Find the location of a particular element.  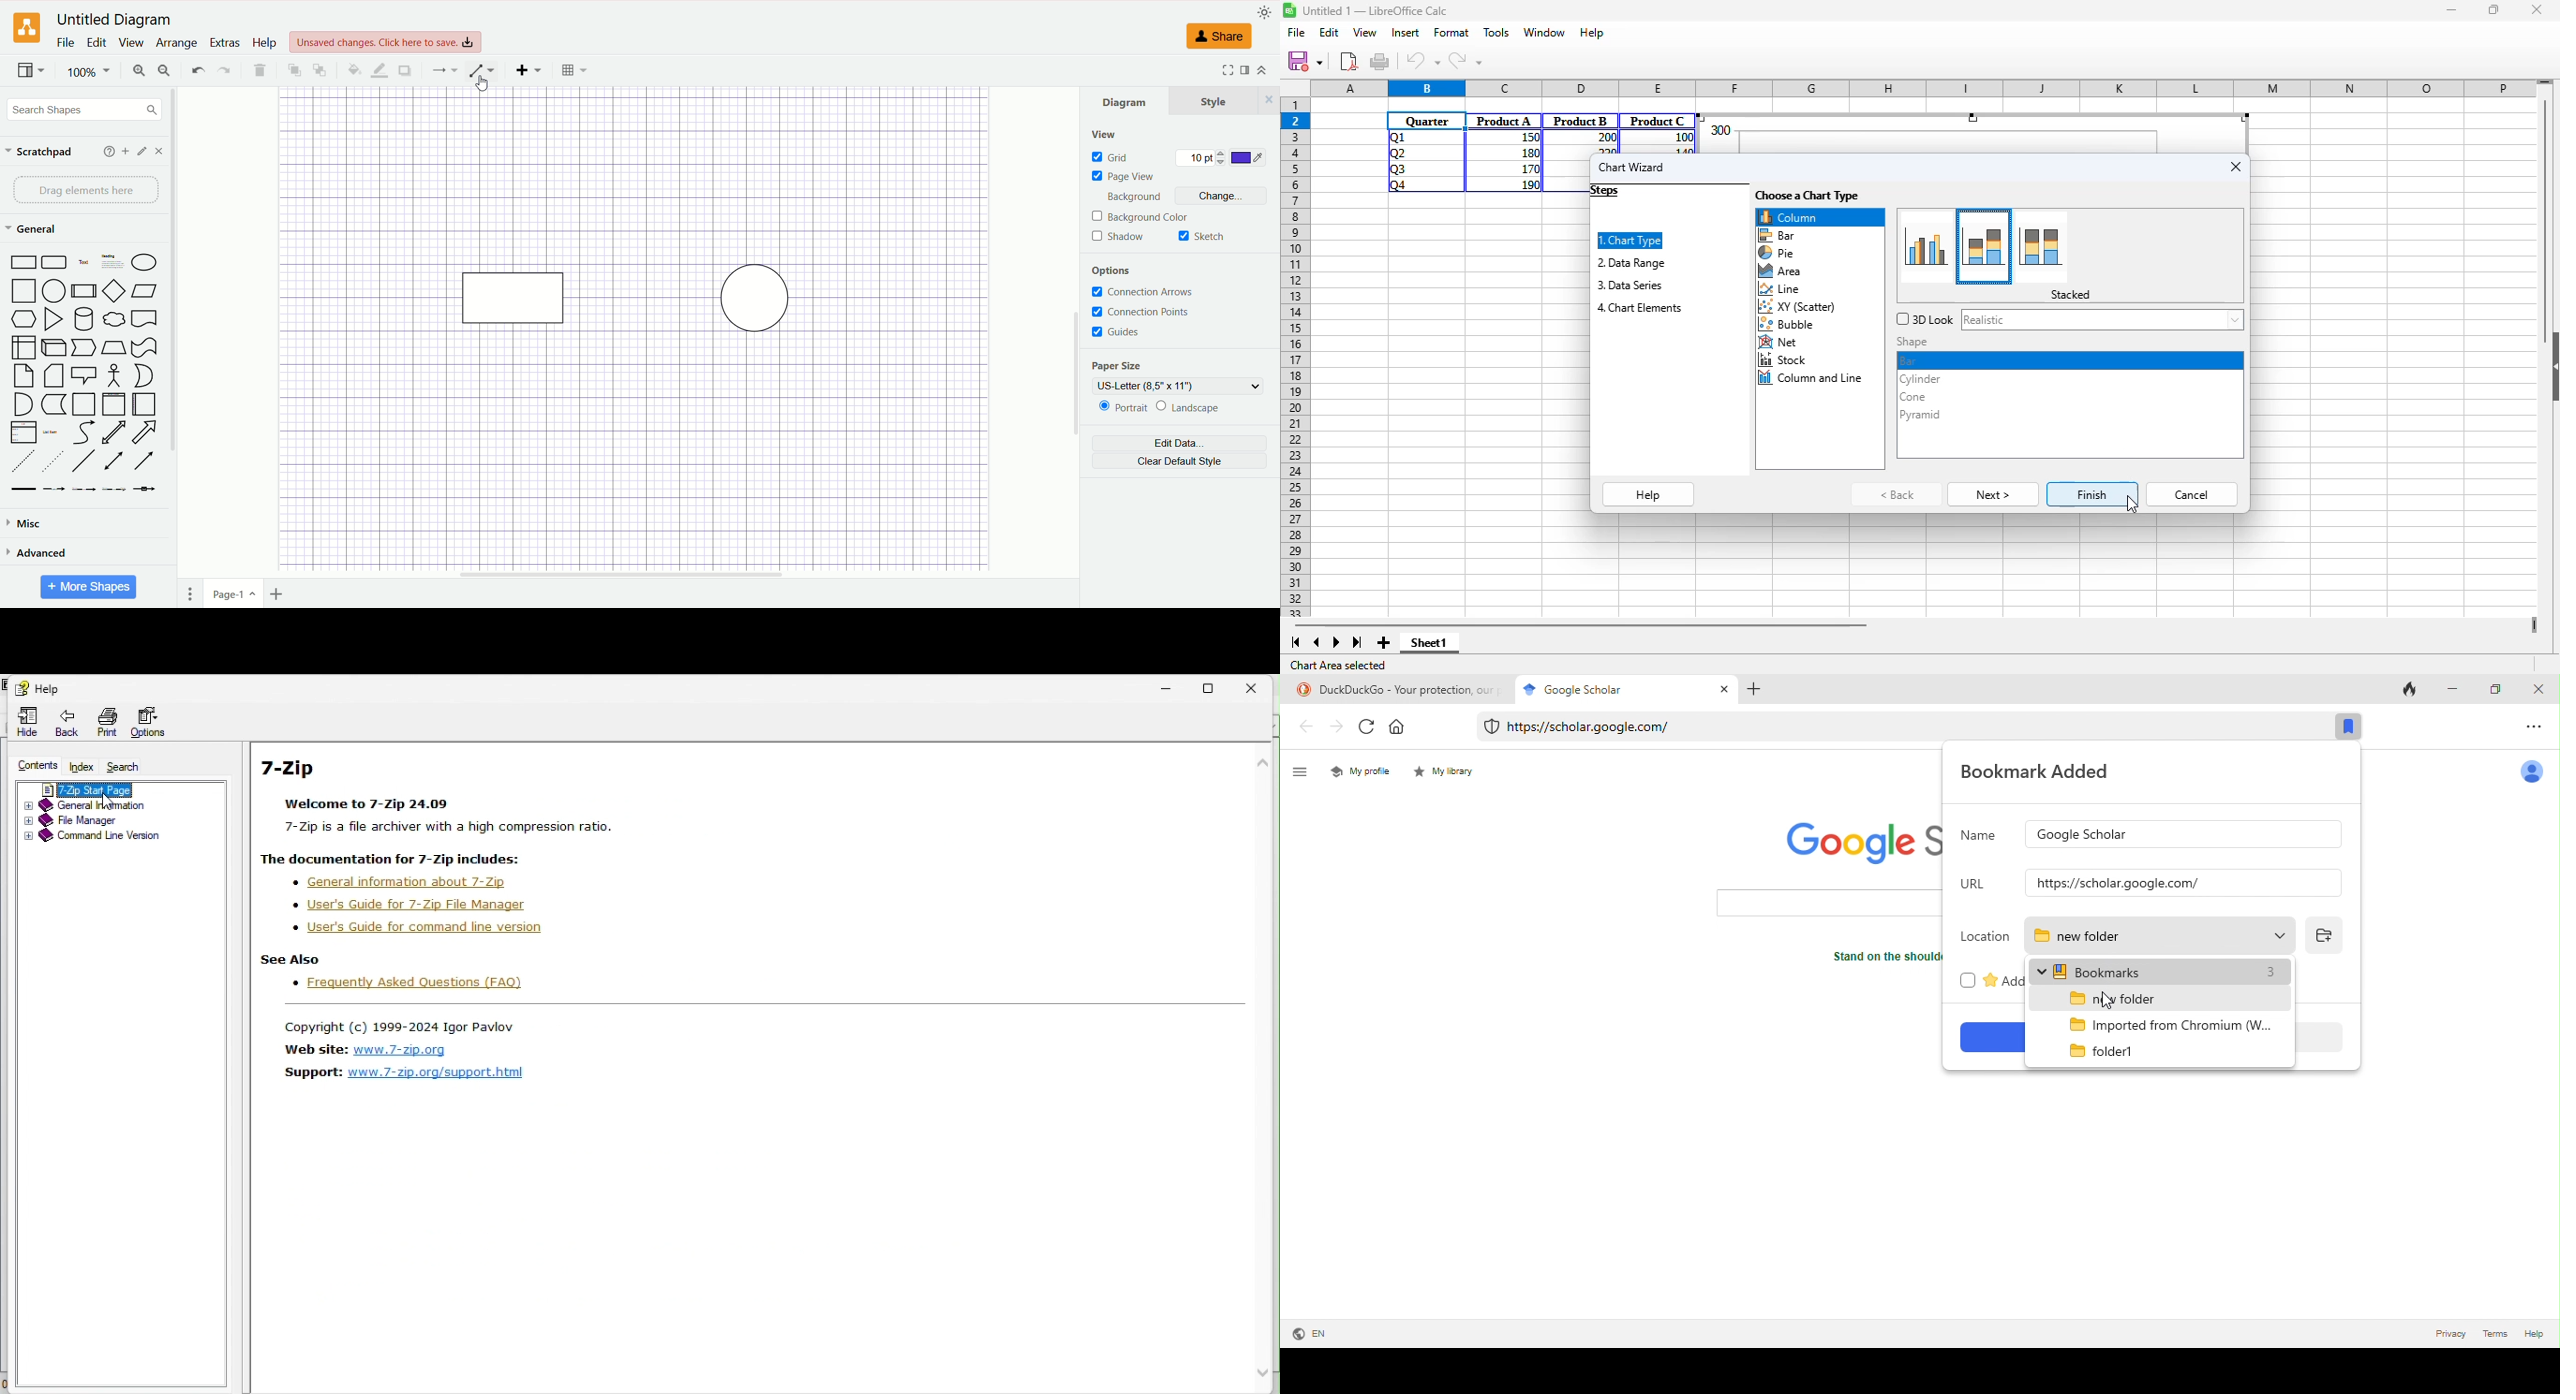

Back is located at coordinates (63, 721).